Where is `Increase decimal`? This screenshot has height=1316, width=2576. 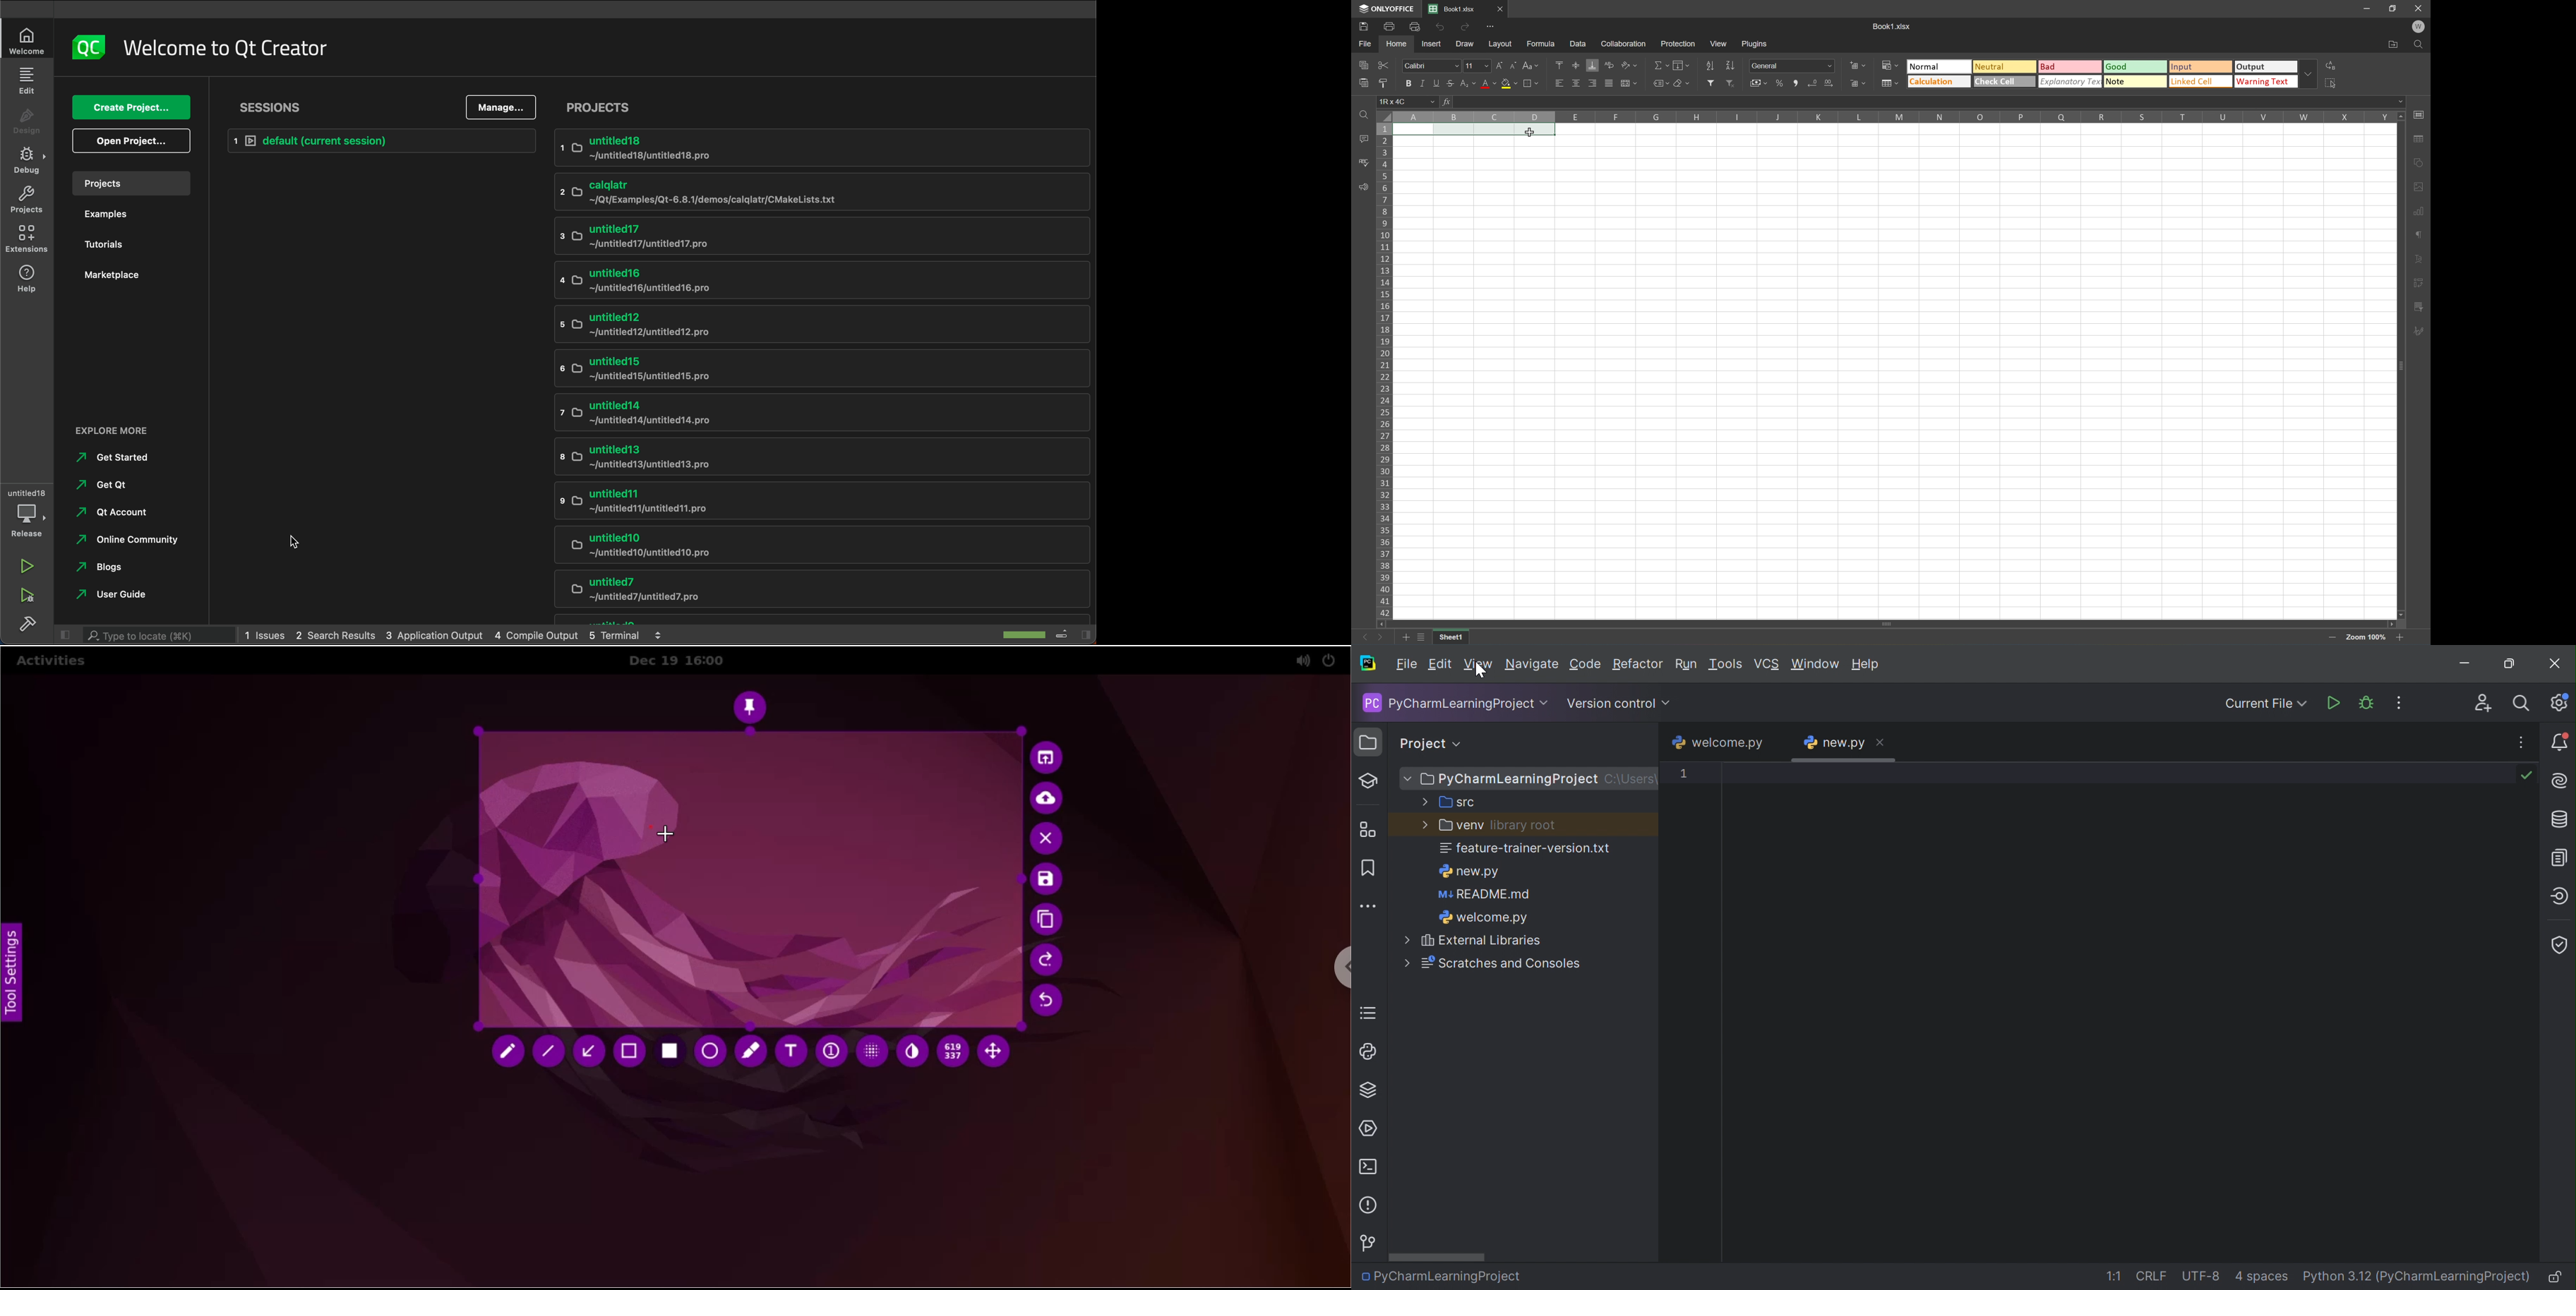 Increase decimal is located at coordinates (1829, 84).